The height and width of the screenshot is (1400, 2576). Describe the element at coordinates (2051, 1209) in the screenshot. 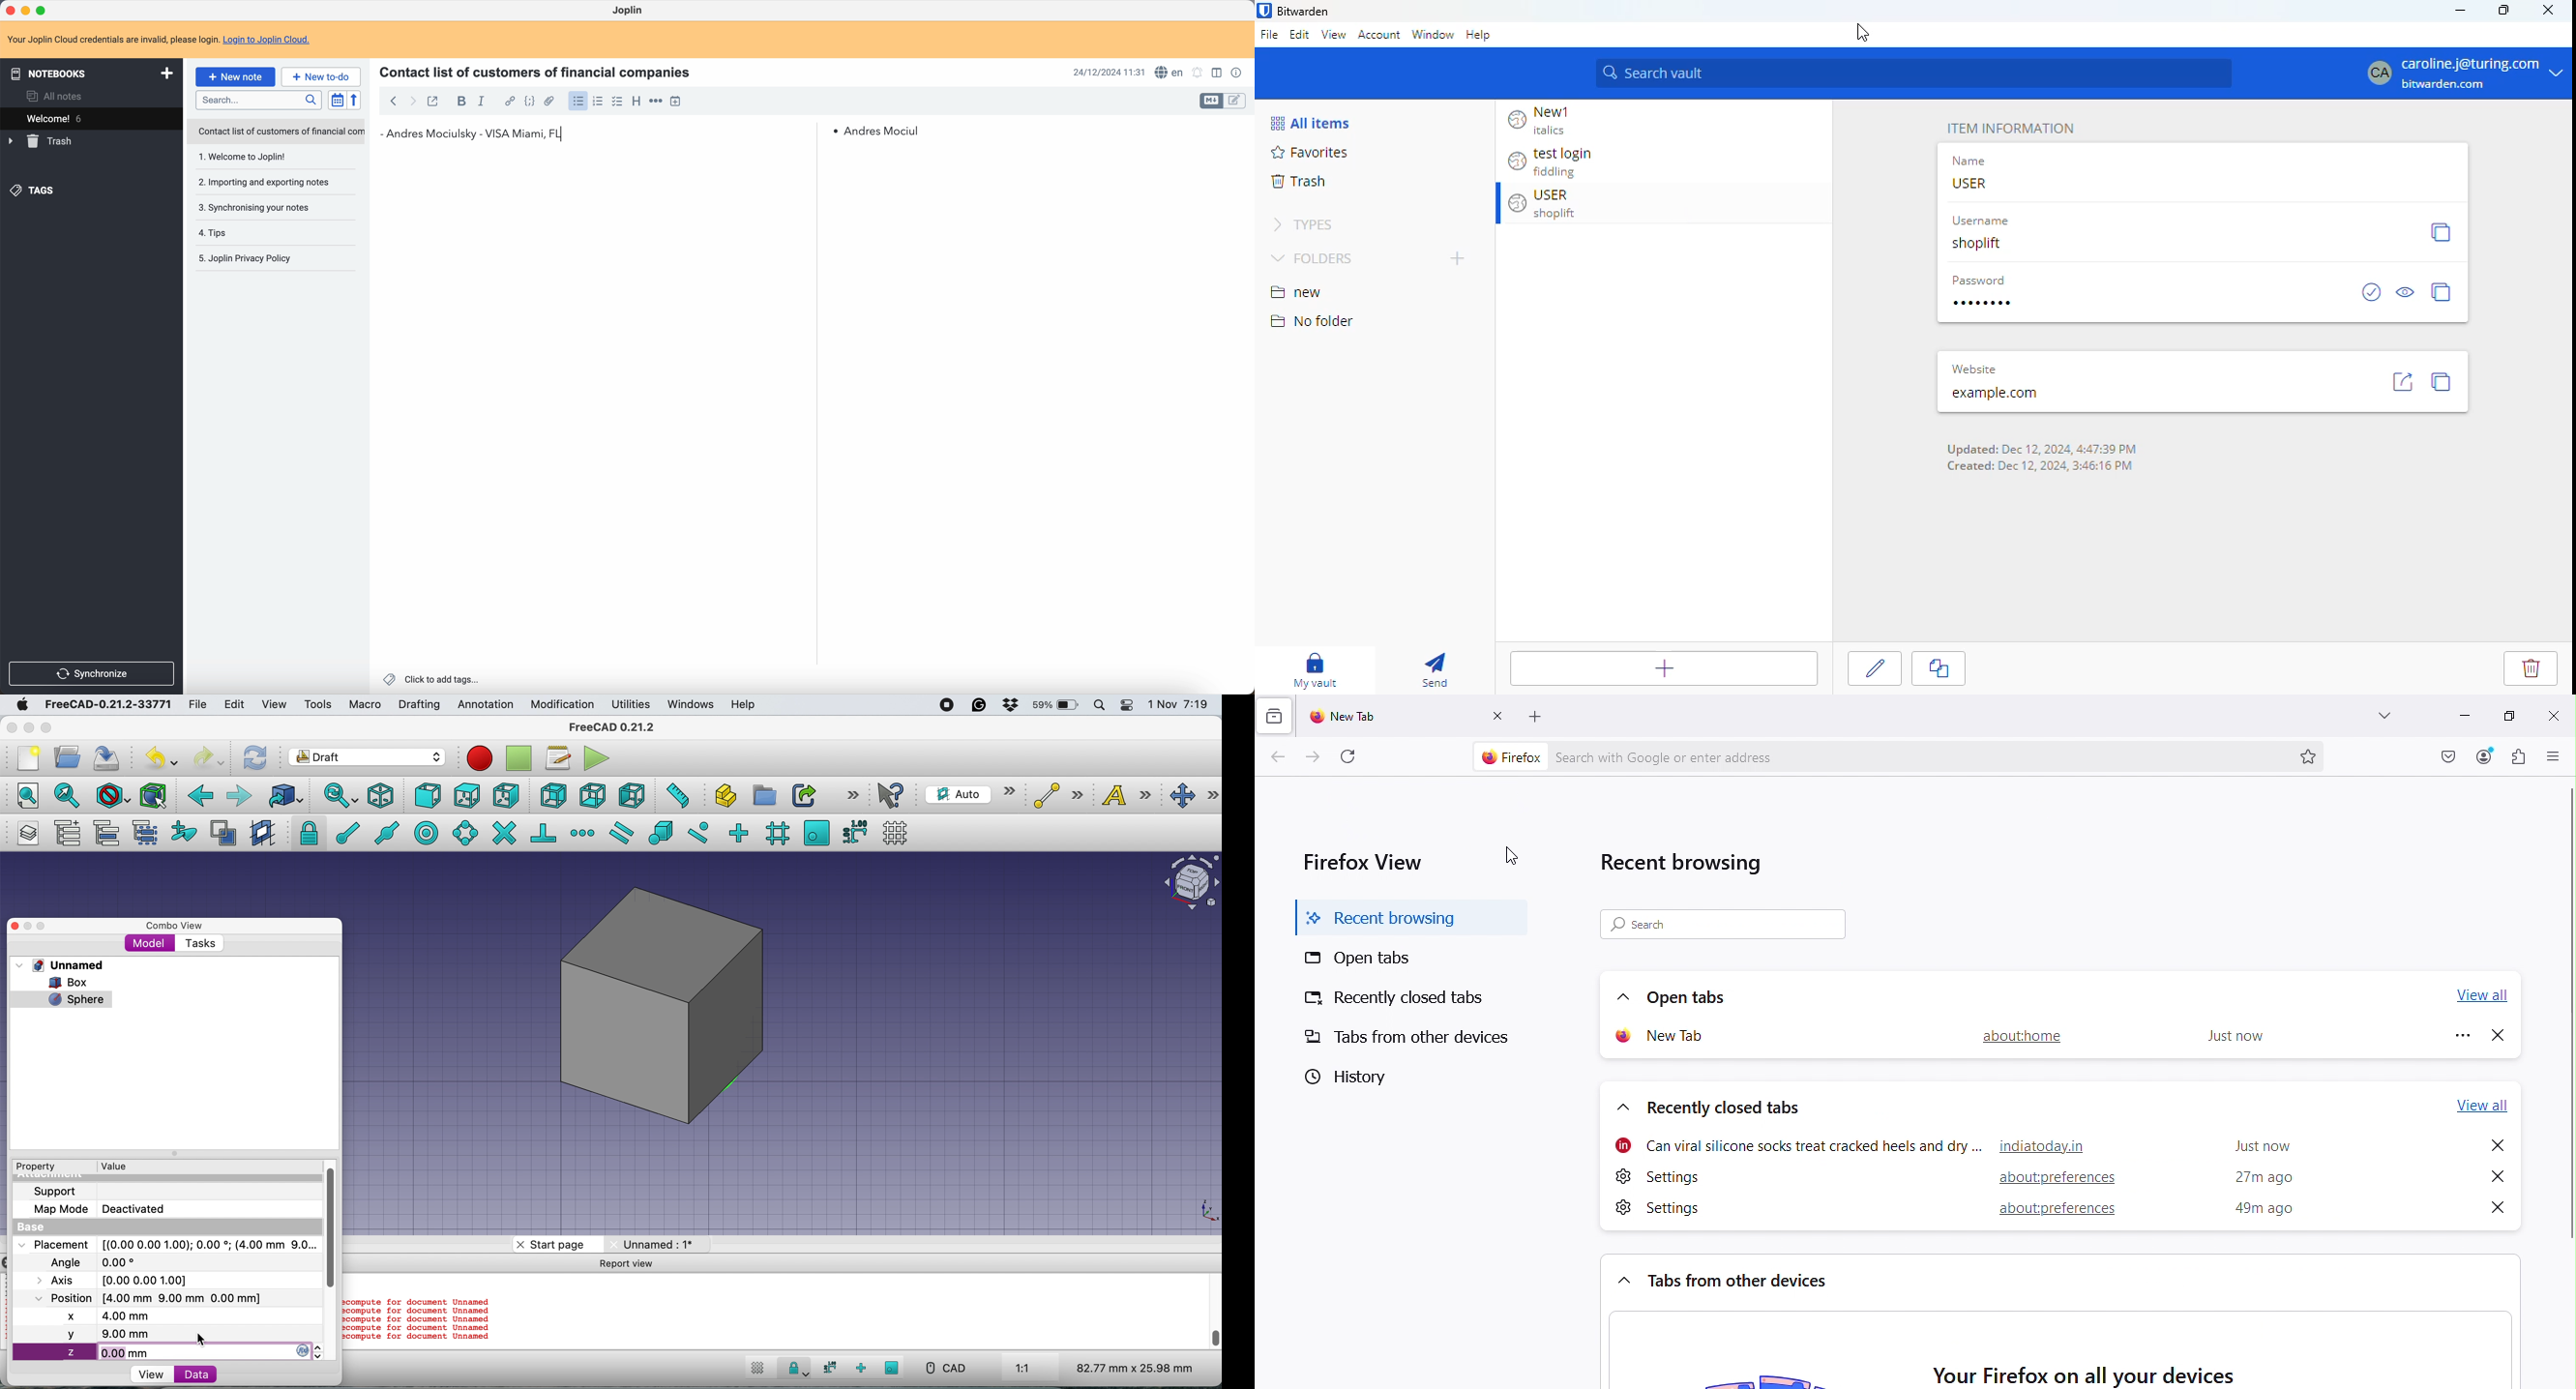

I see `hyperlink` at that location.